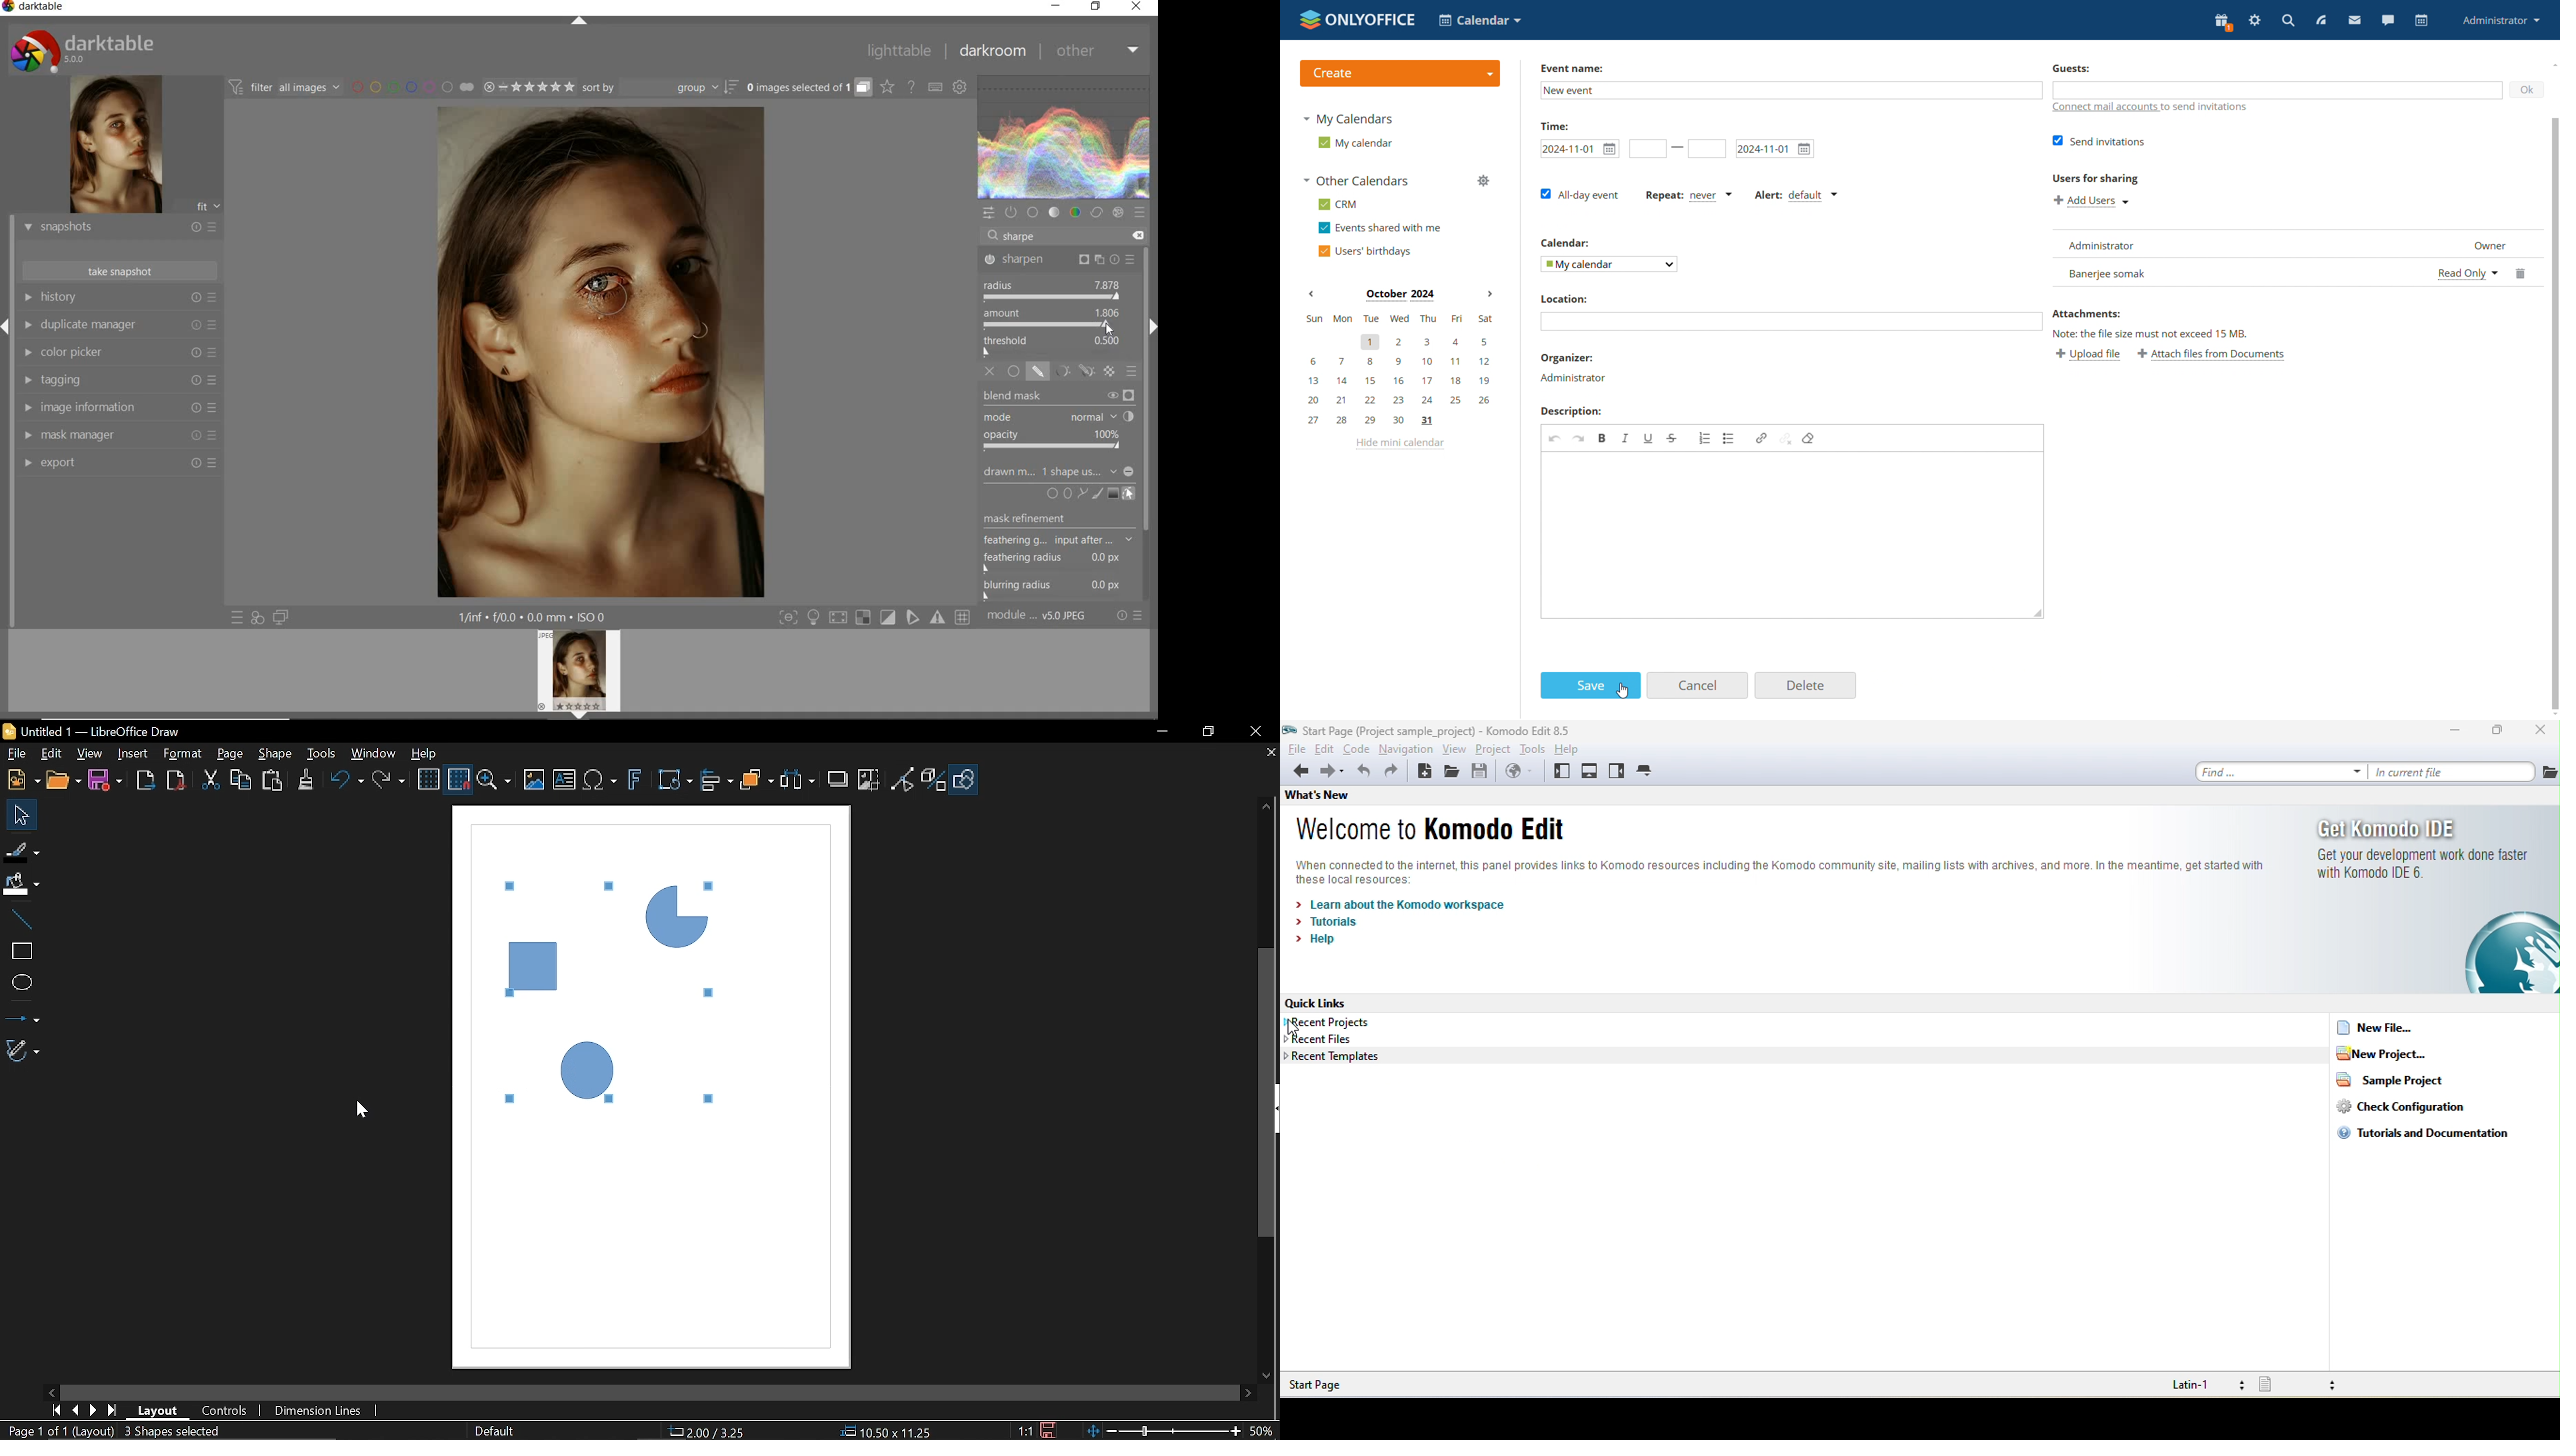 The image size is (2576, 1456). Describe the element at coordinates (1357, 181) in the screenshot. I see `other calendars` at that location.